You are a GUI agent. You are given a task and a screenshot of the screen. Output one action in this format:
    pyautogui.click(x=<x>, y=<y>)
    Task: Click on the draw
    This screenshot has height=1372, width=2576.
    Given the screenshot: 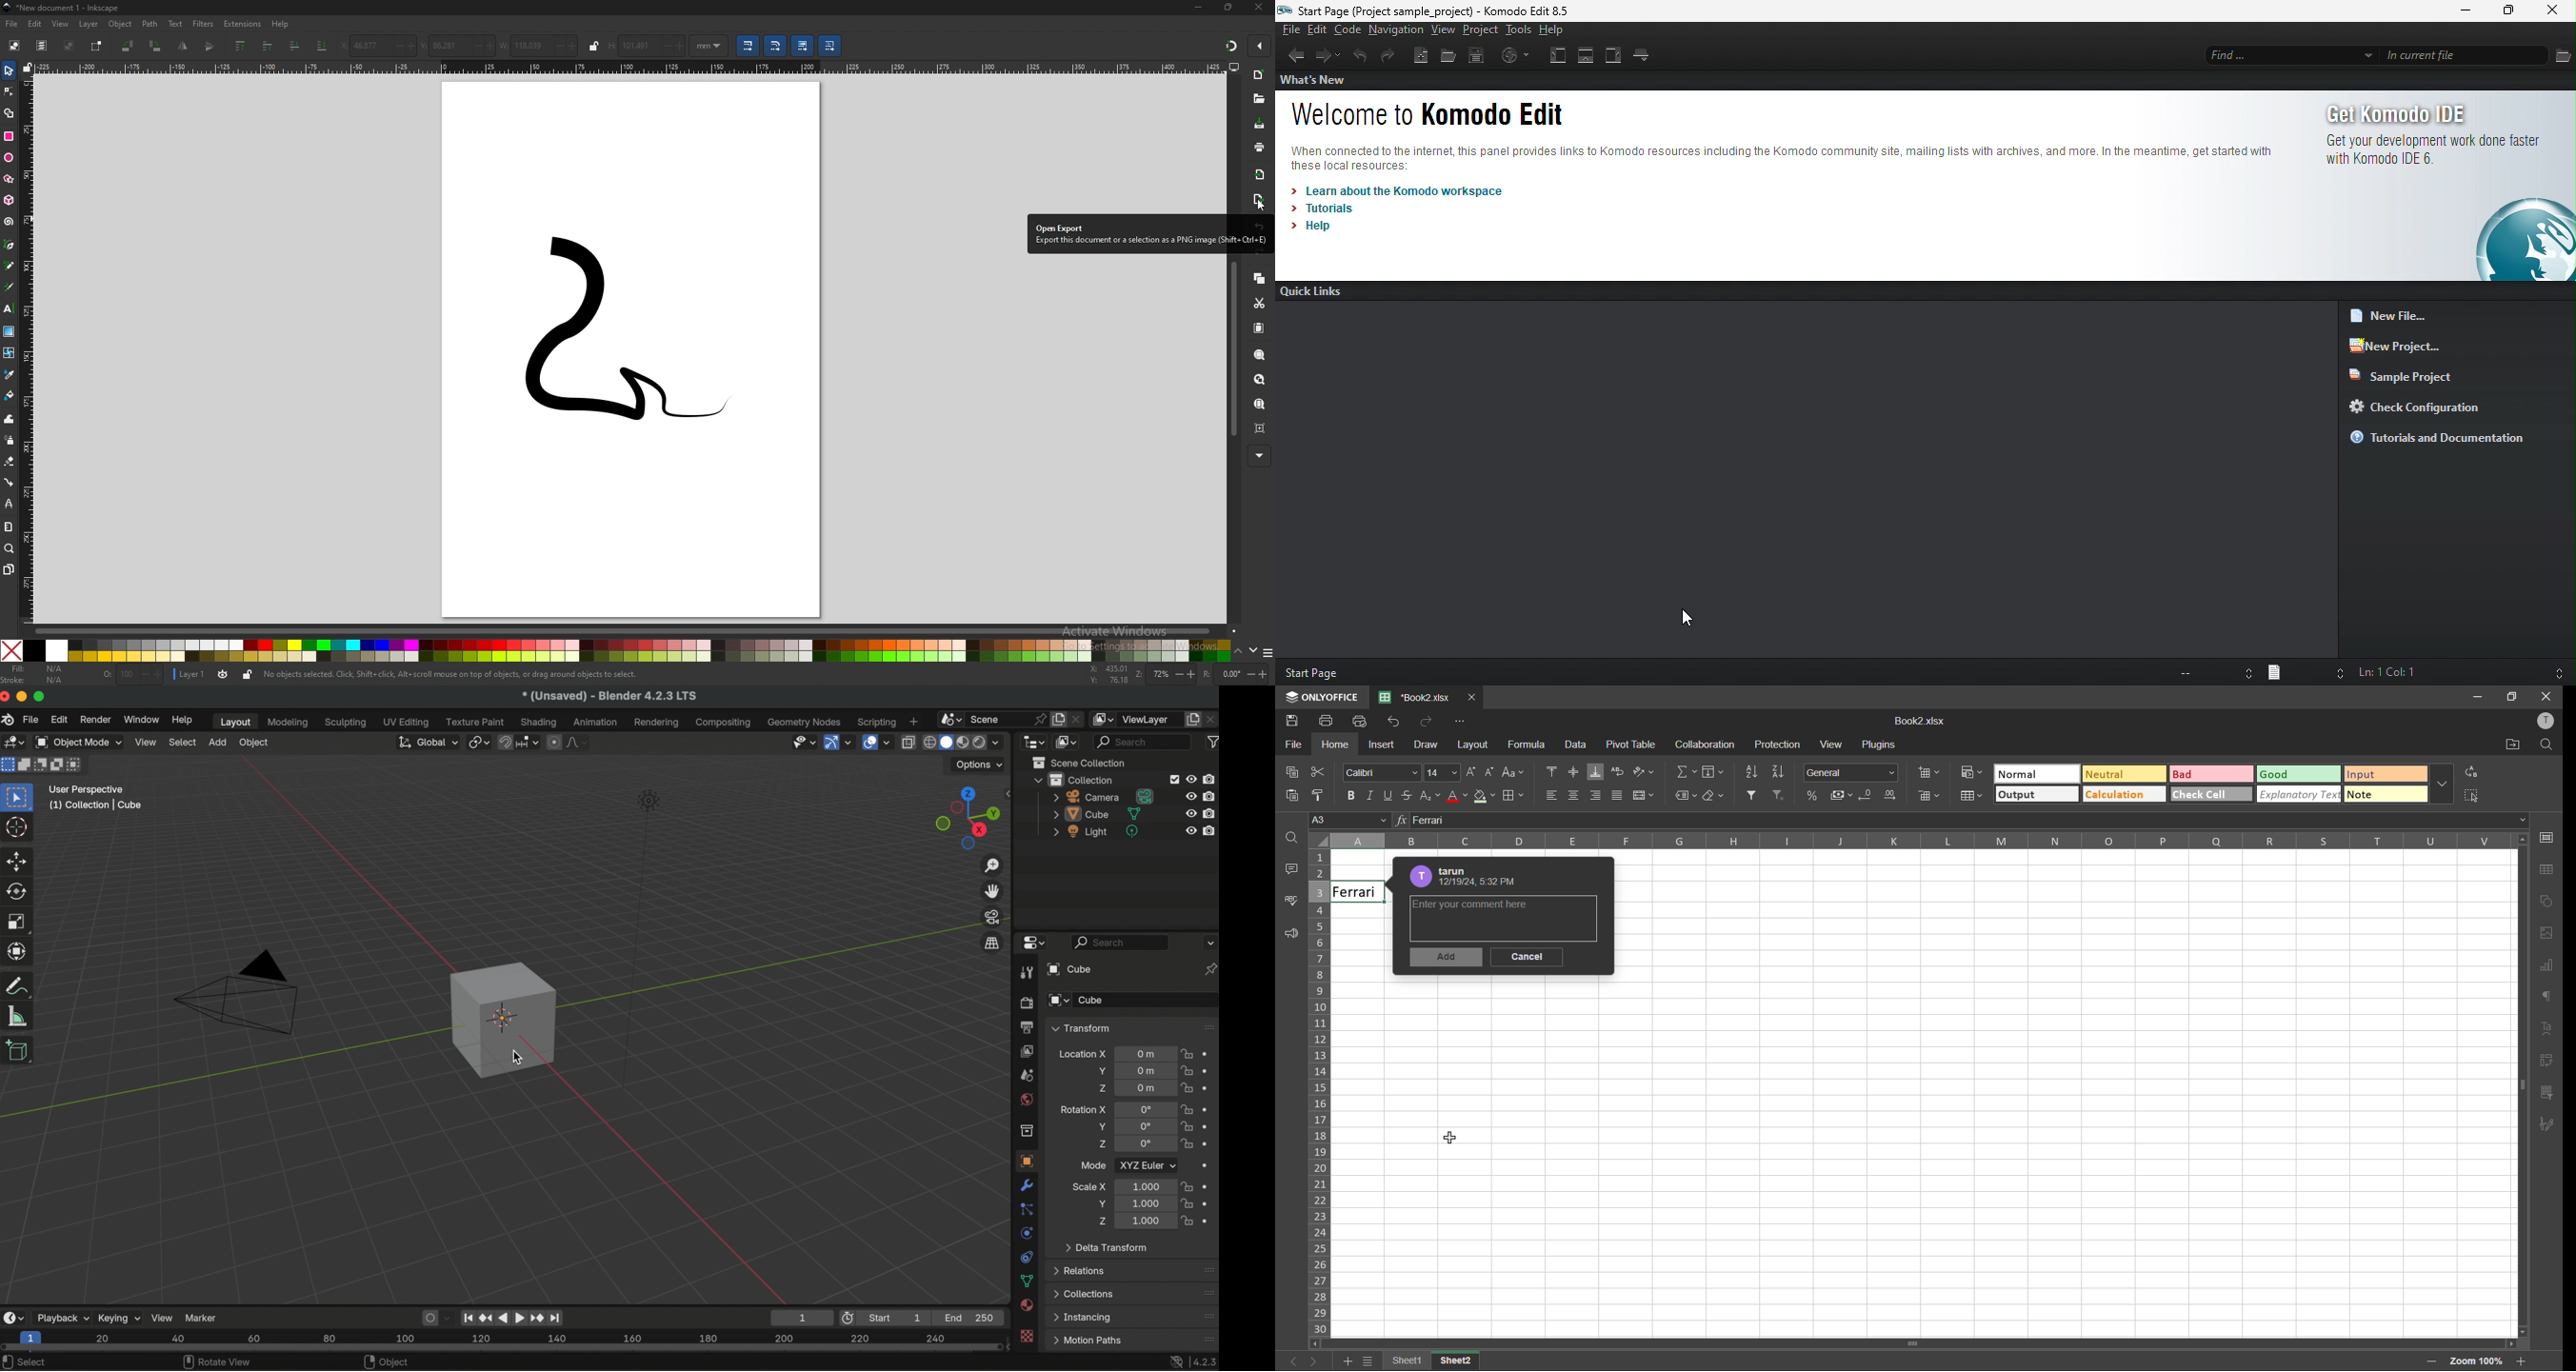 What is the action you would take?
    pyautogui.click(x=1429, y=746)
    